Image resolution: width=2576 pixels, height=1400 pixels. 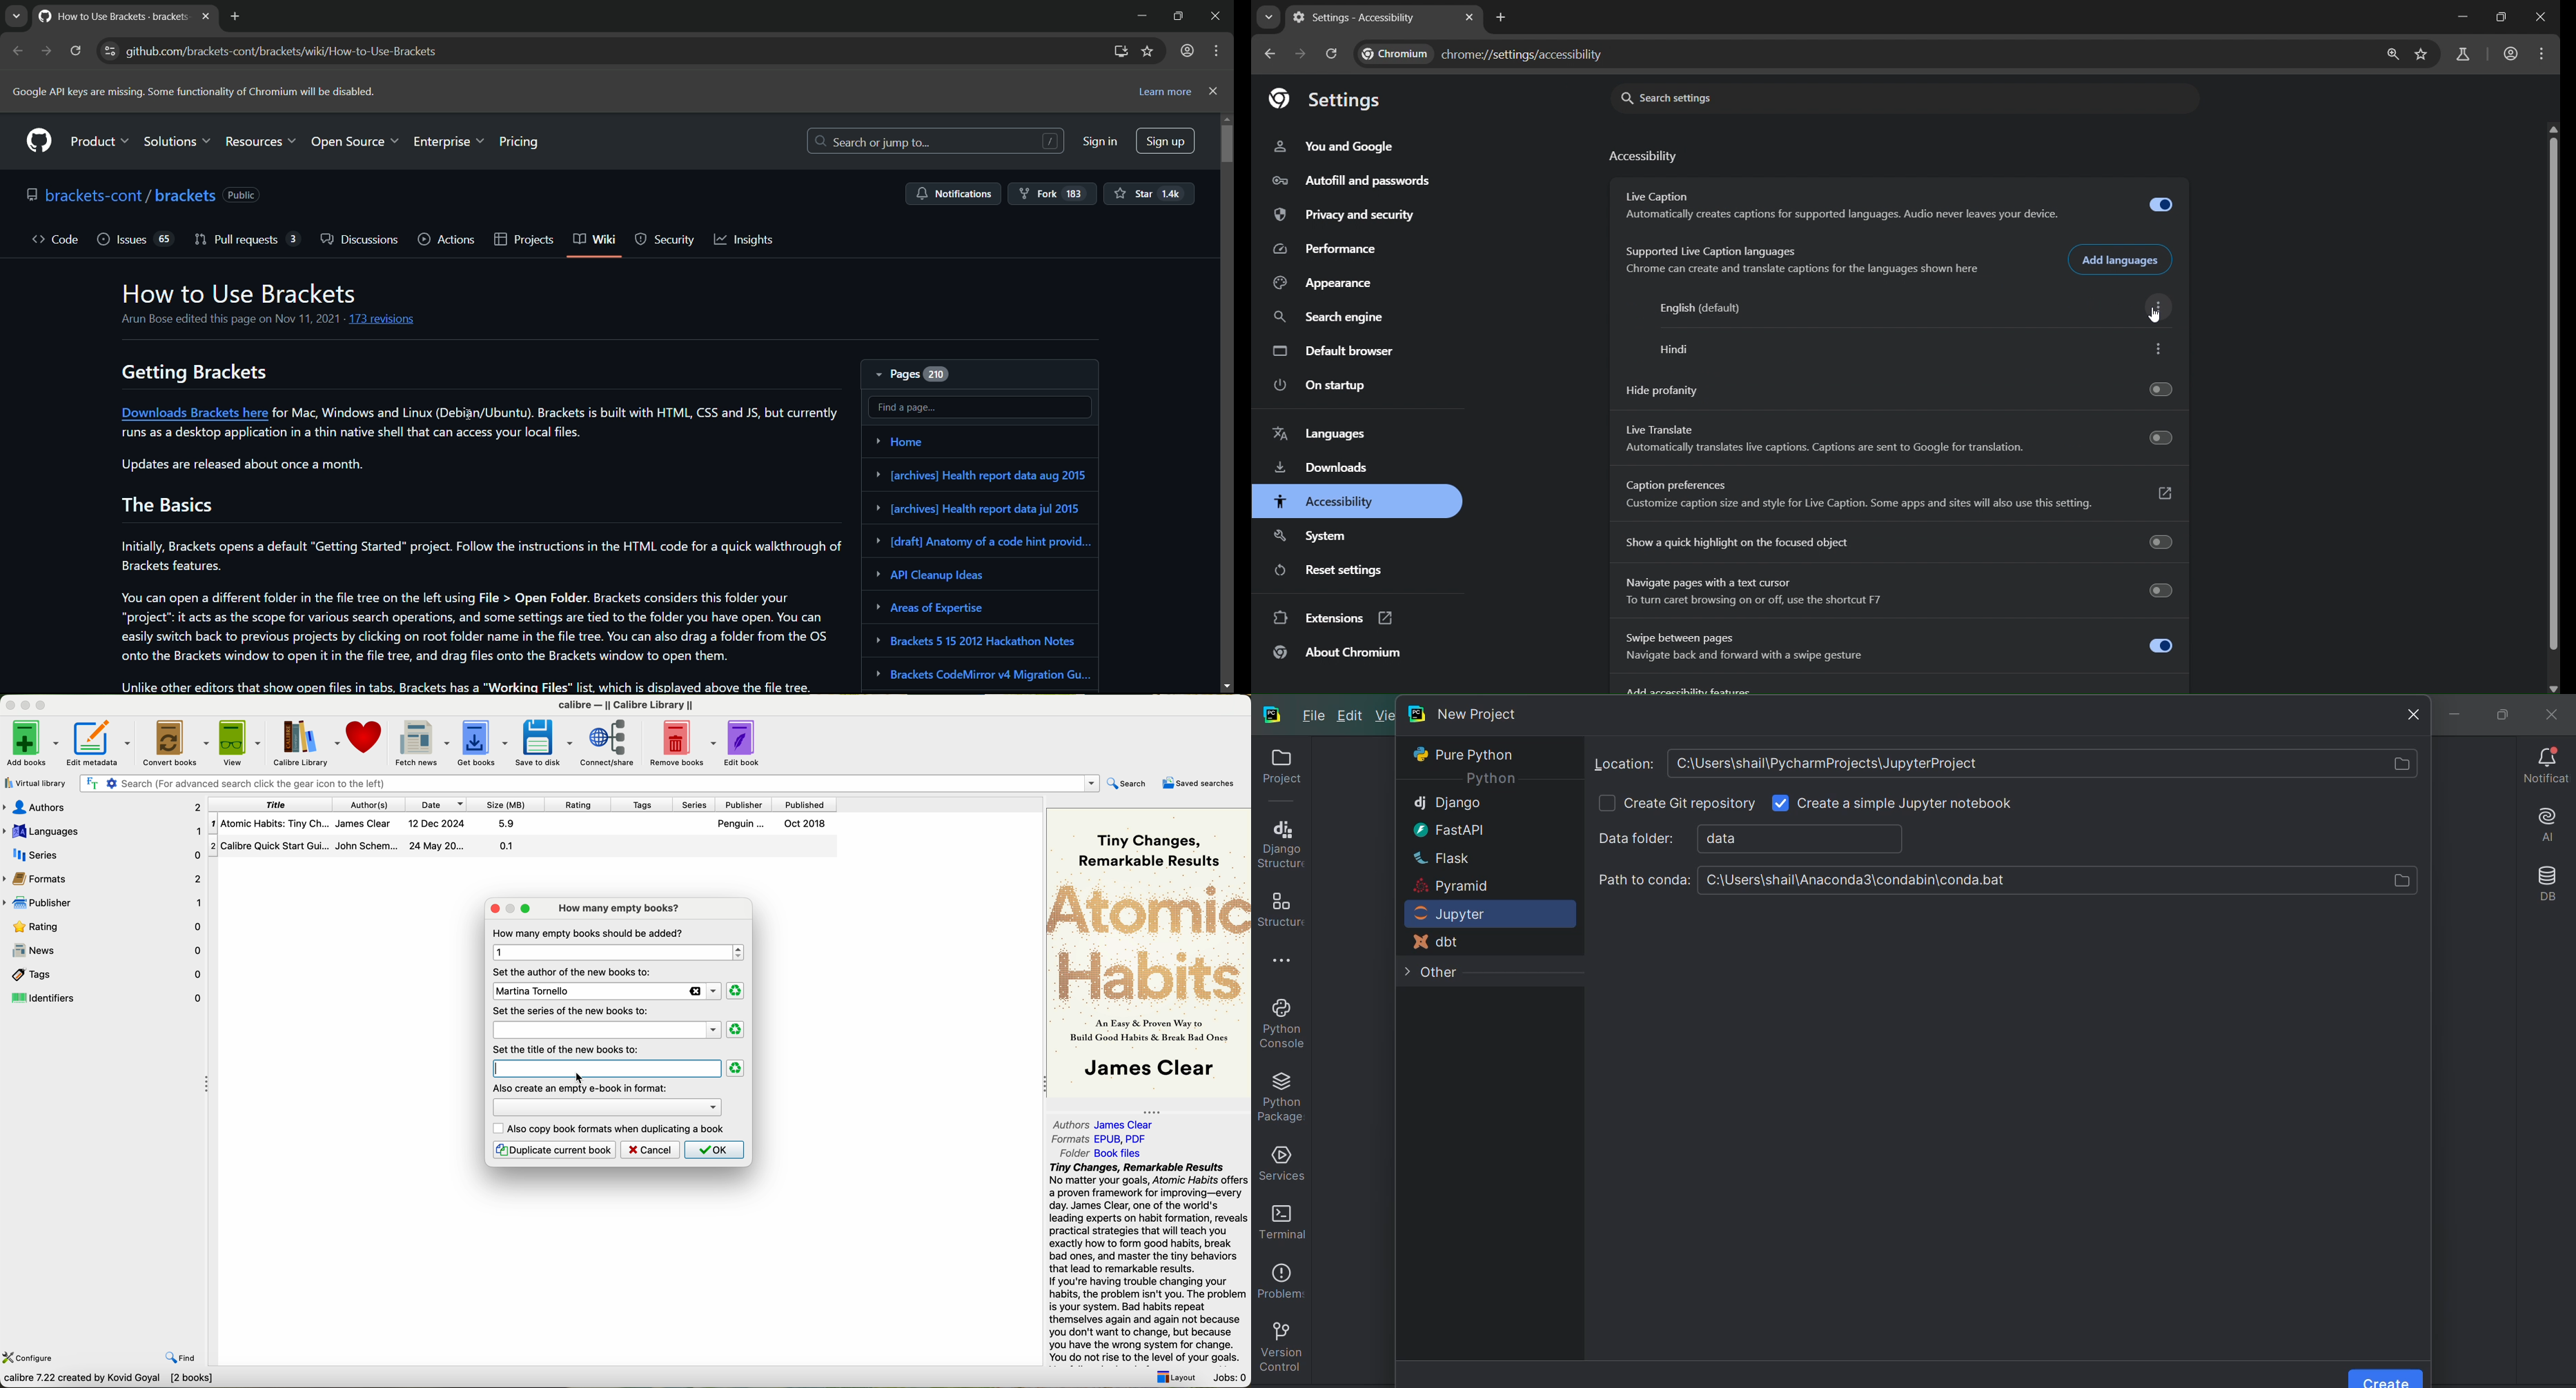 What do you see at coordinates (510, 907) in the screenshot?
I see `maximize` at bounding box center [510, 907].